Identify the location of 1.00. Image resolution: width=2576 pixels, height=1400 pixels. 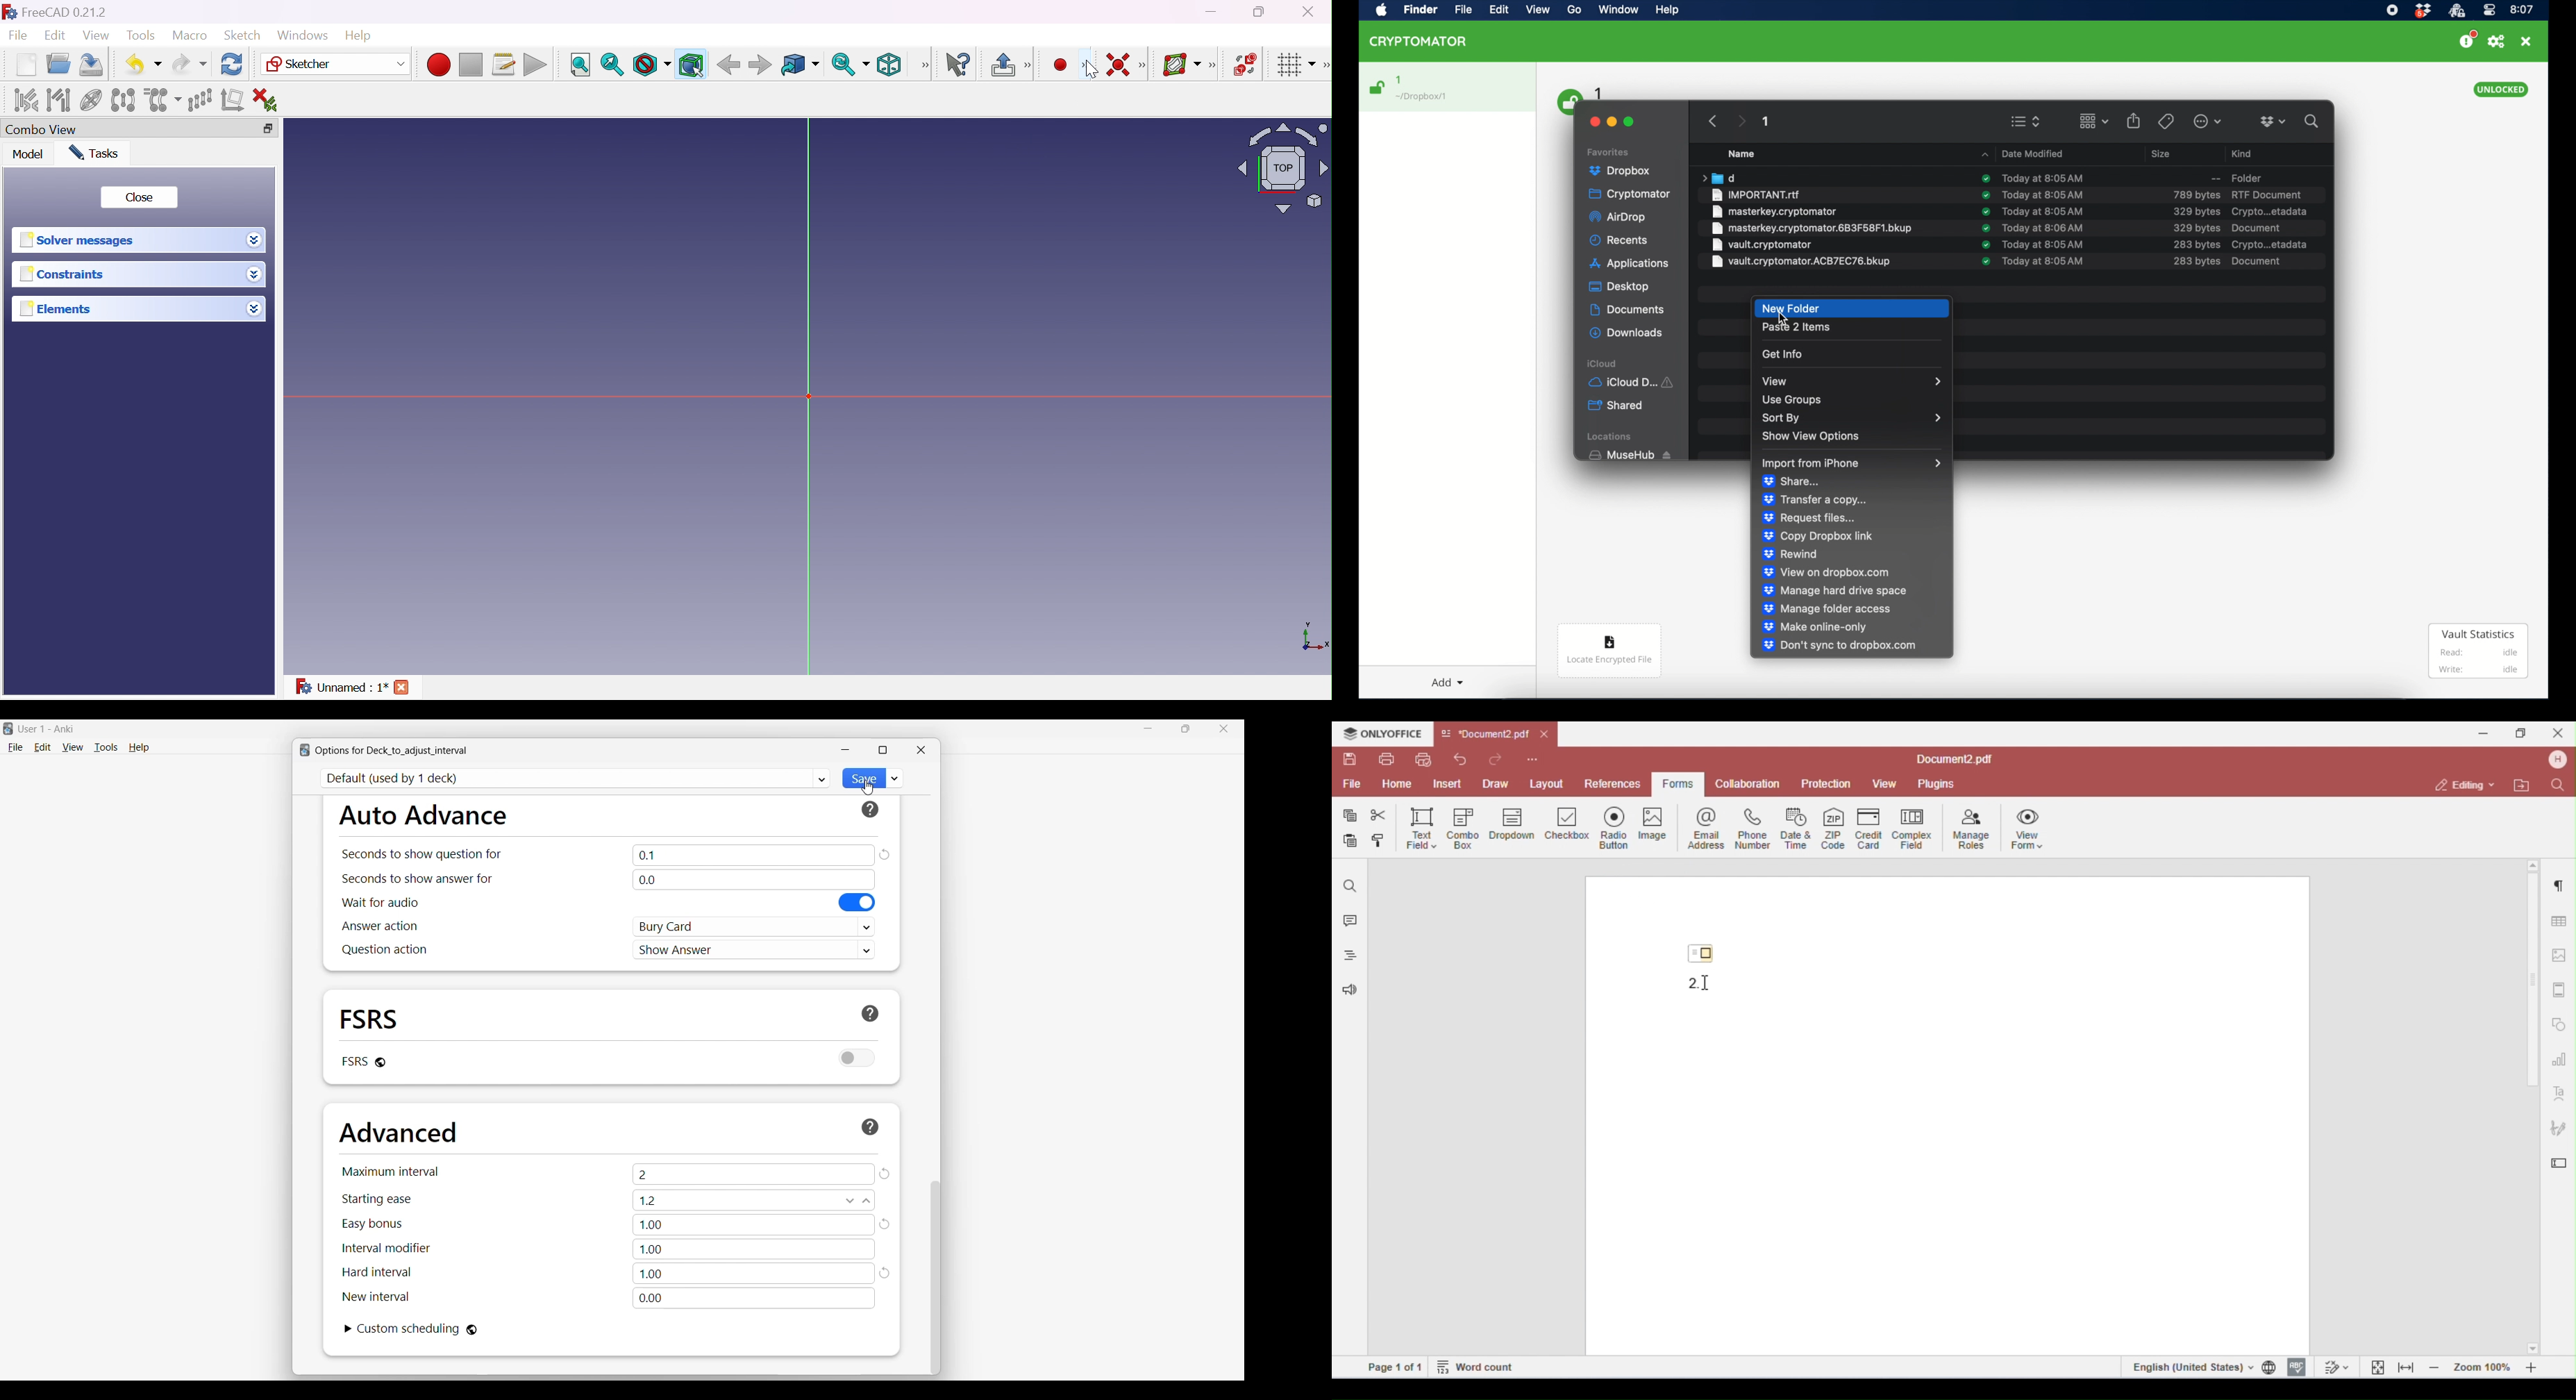
(753, 1249).